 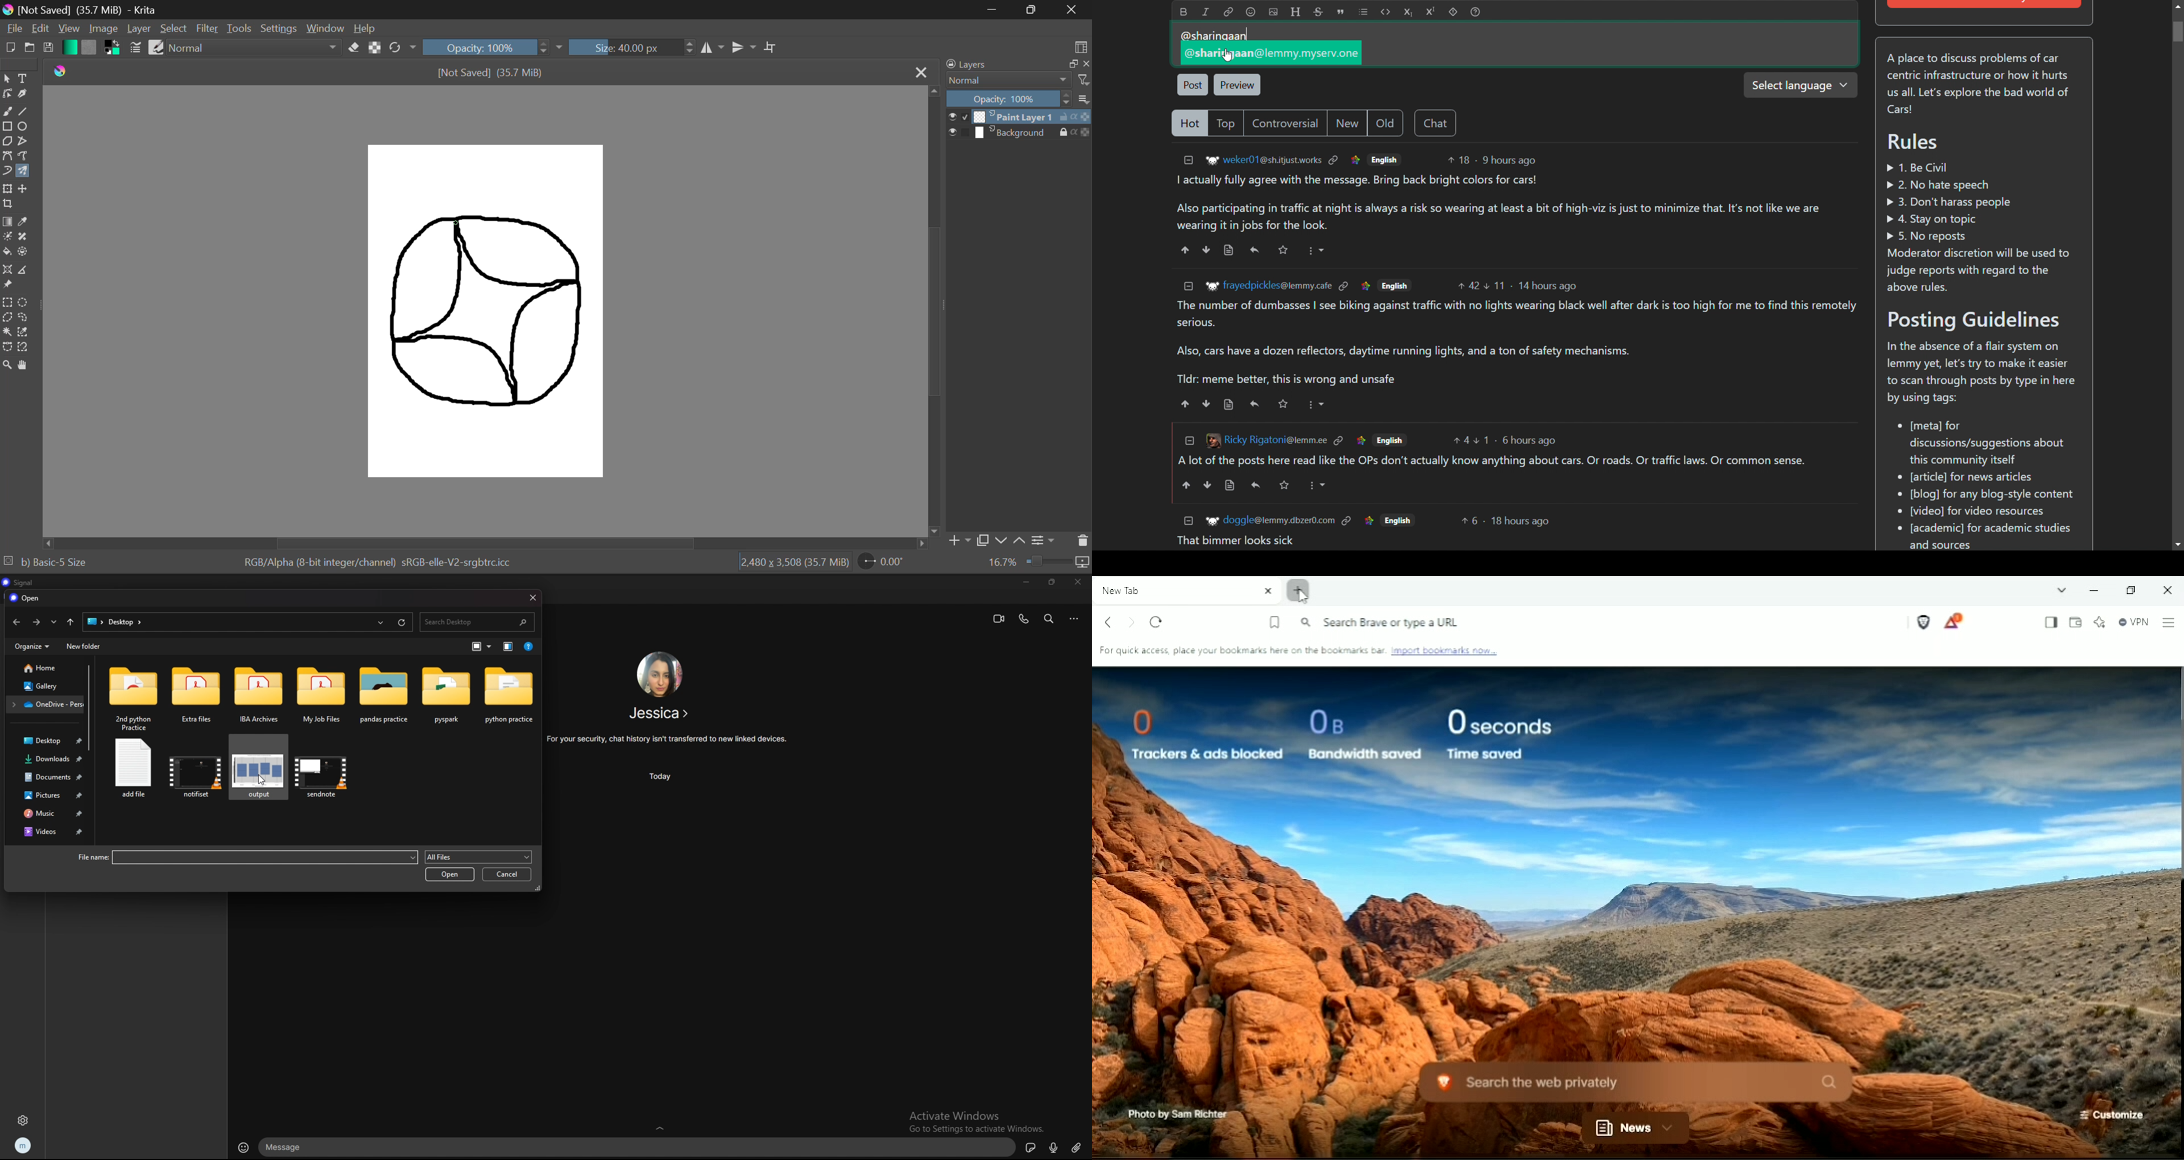 I want to click on , so click(x=46, y=543).